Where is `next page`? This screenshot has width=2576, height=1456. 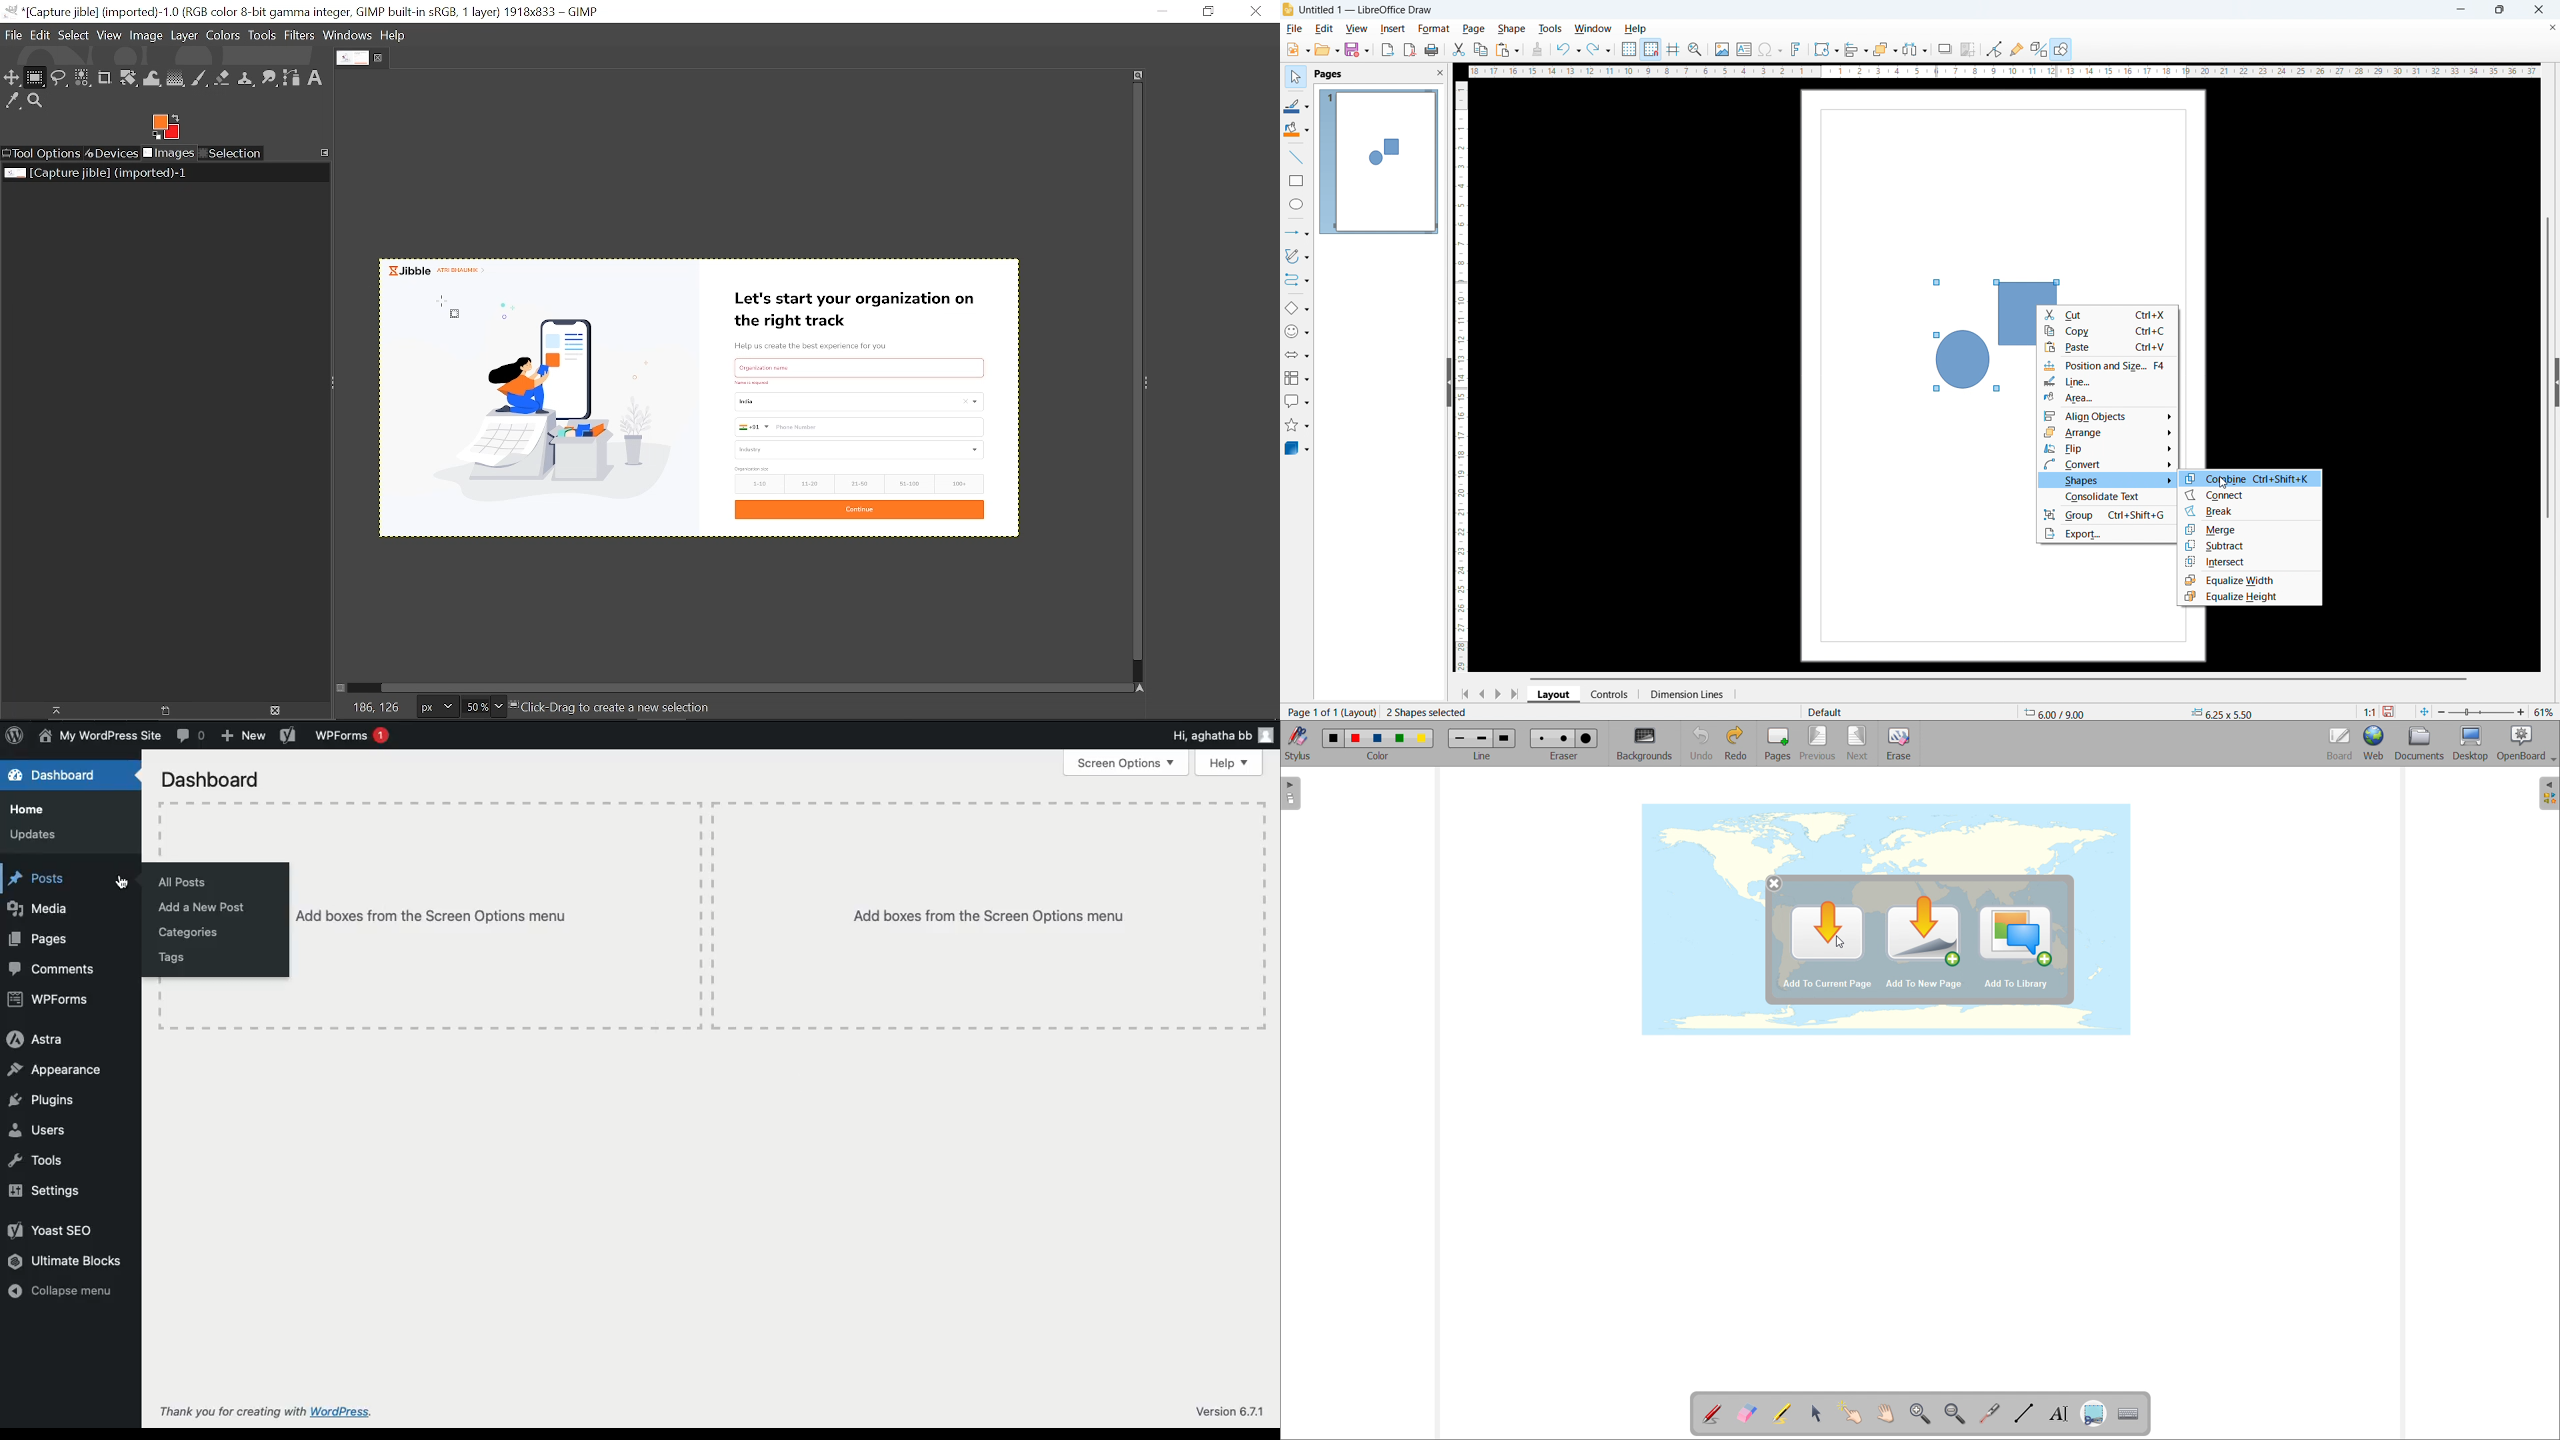
next page is located at coordinates (1499, 693).